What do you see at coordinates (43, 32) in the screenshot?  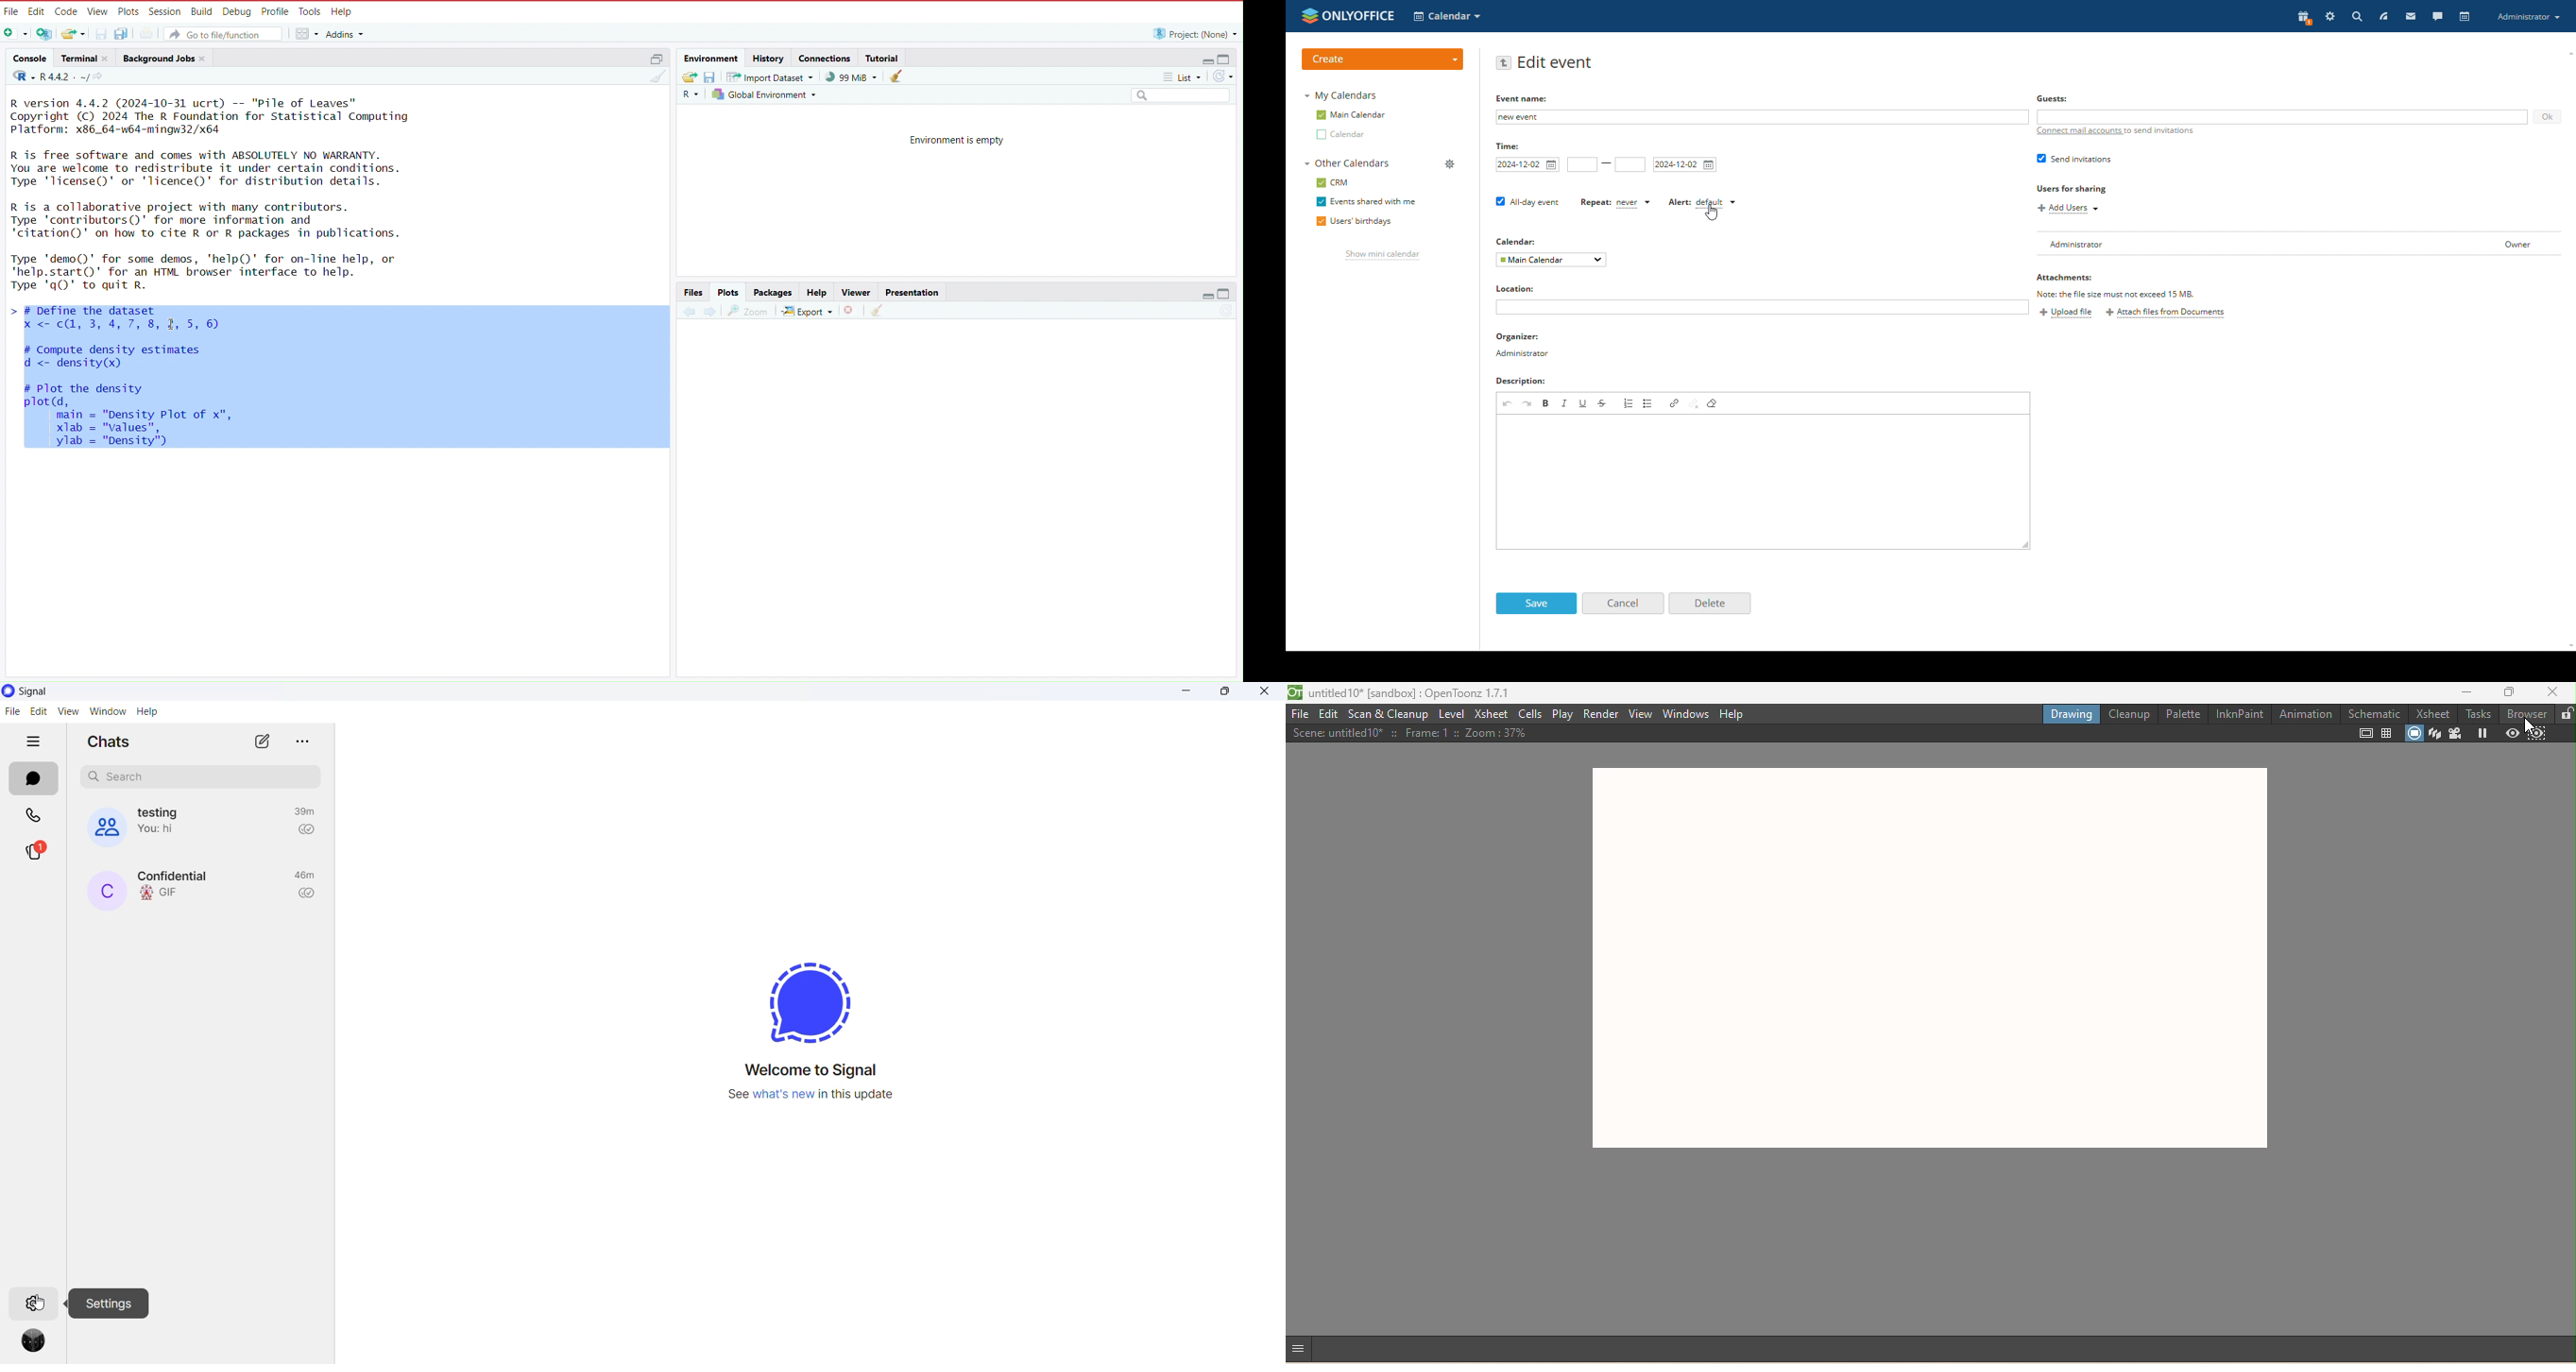 I see `create a project` at bounding box center [43, 32].